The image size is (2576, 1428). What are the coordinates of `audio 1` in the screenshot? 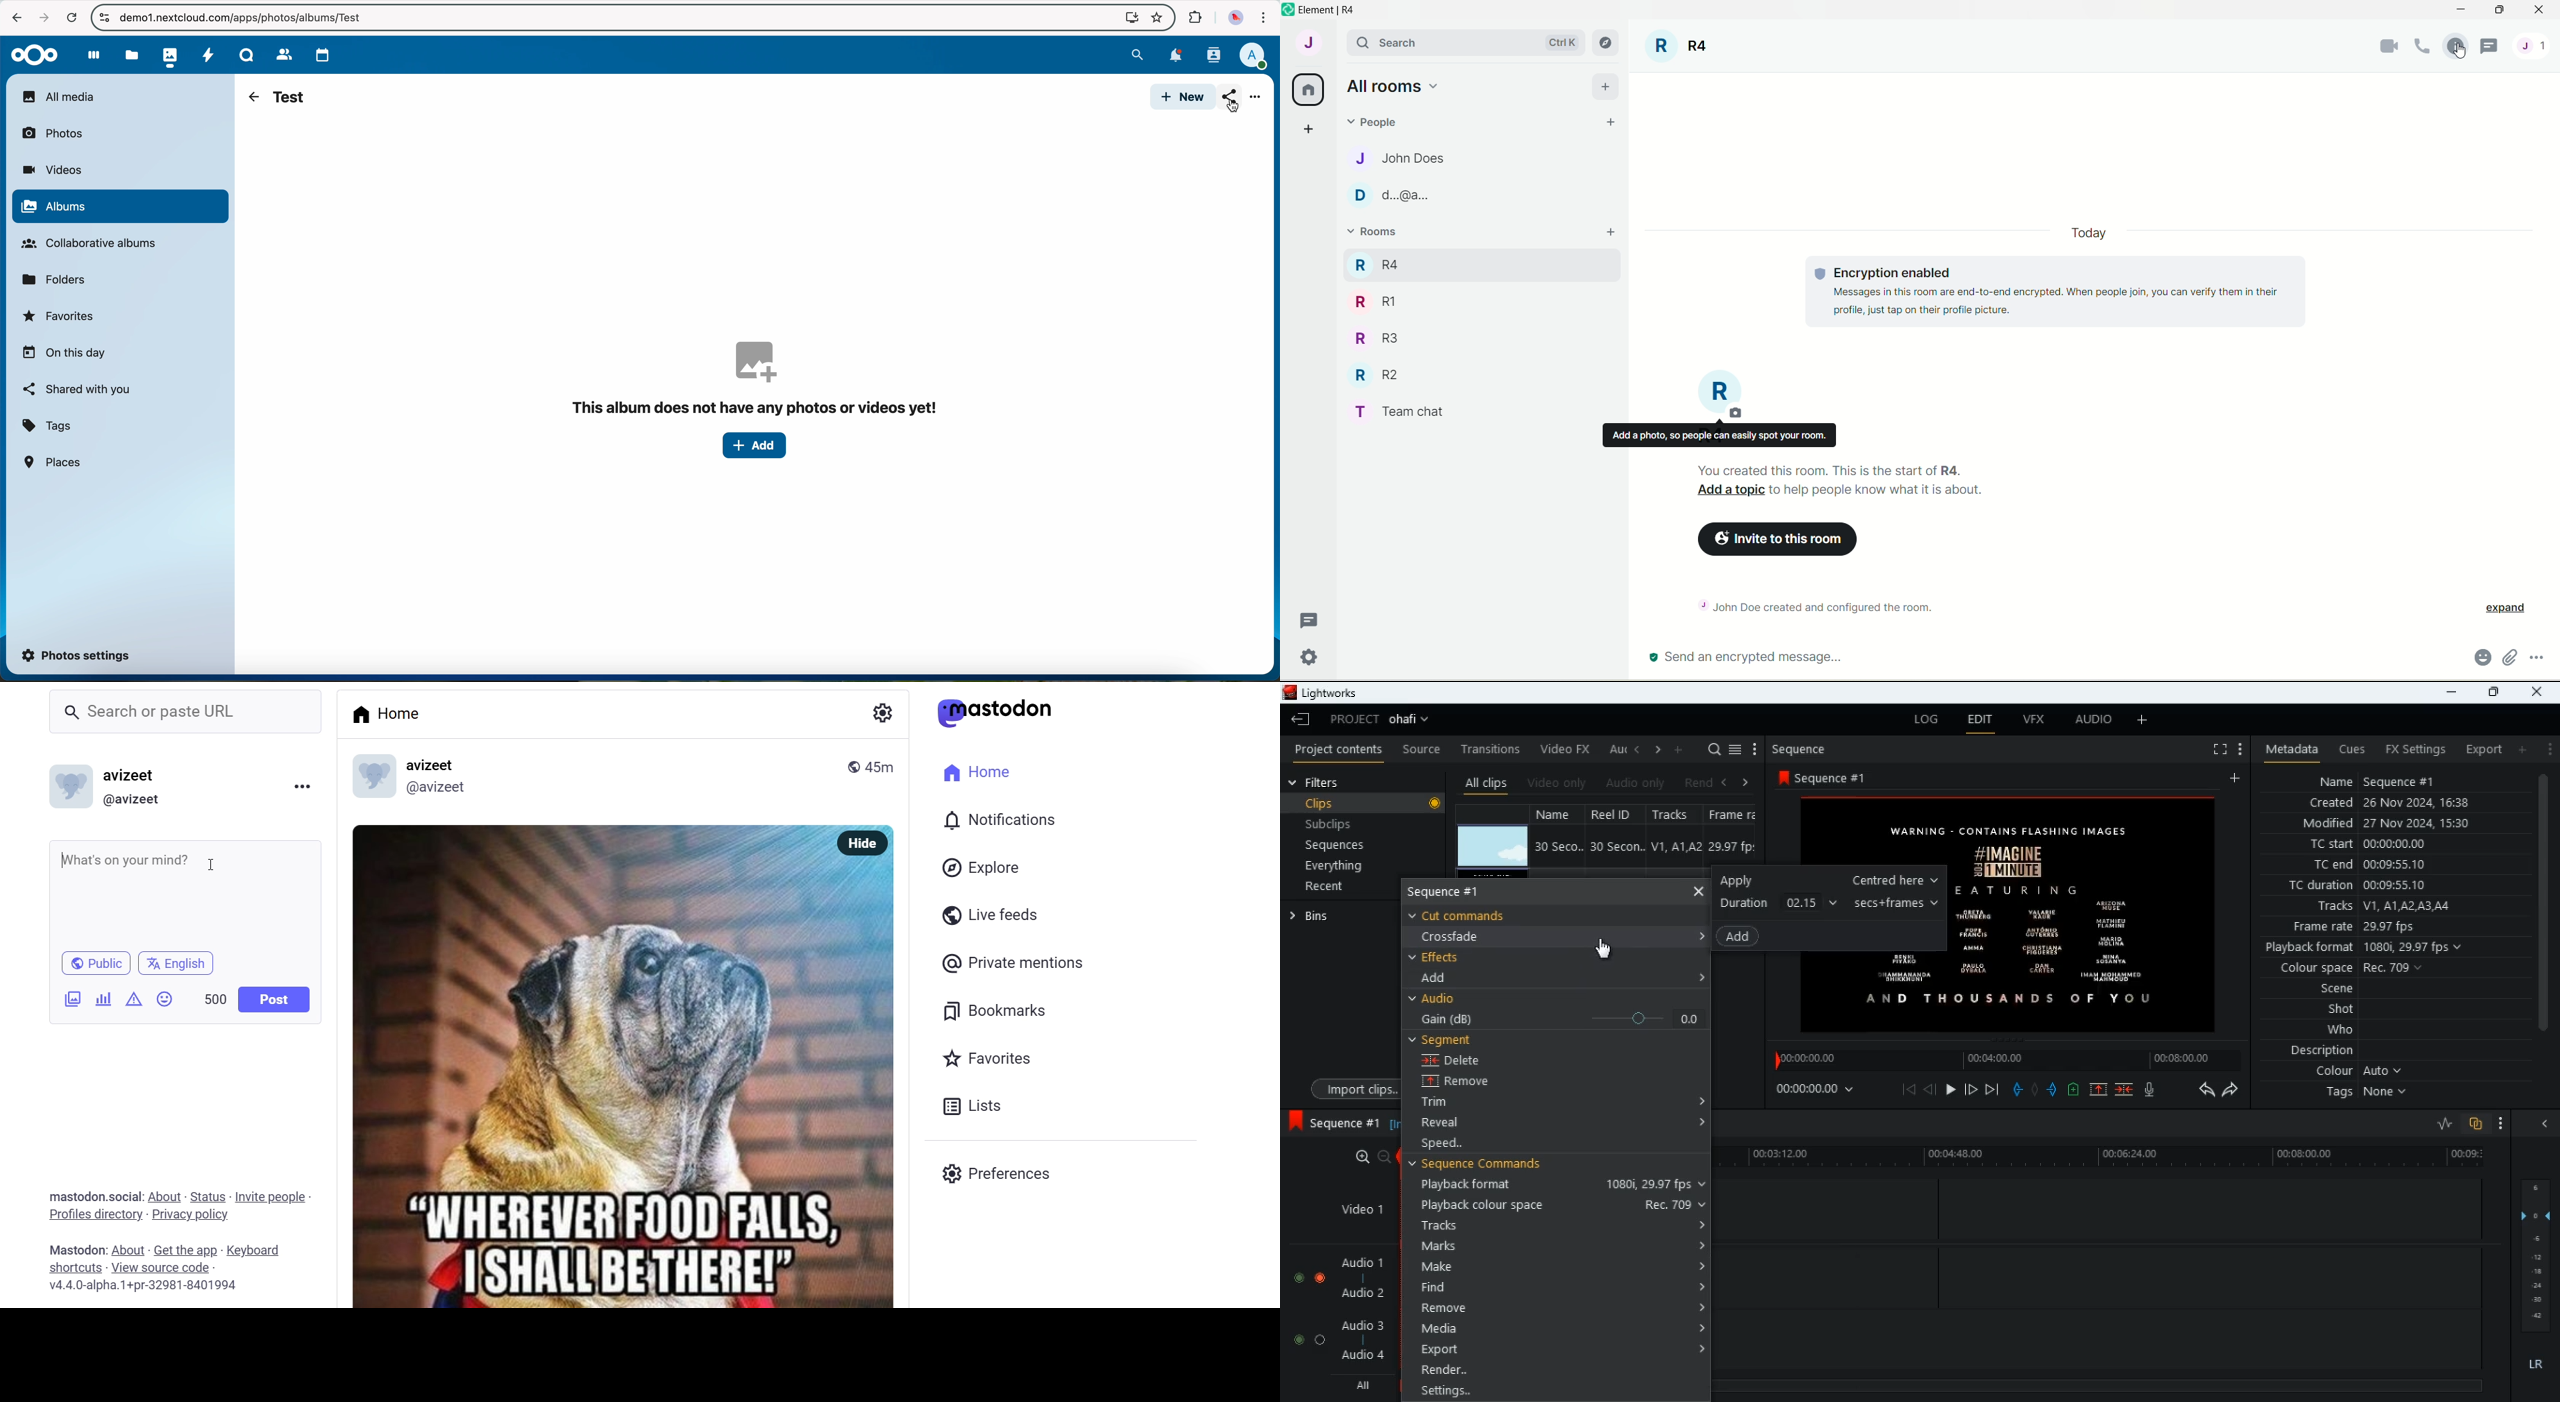 It's located at (1358, 1263).